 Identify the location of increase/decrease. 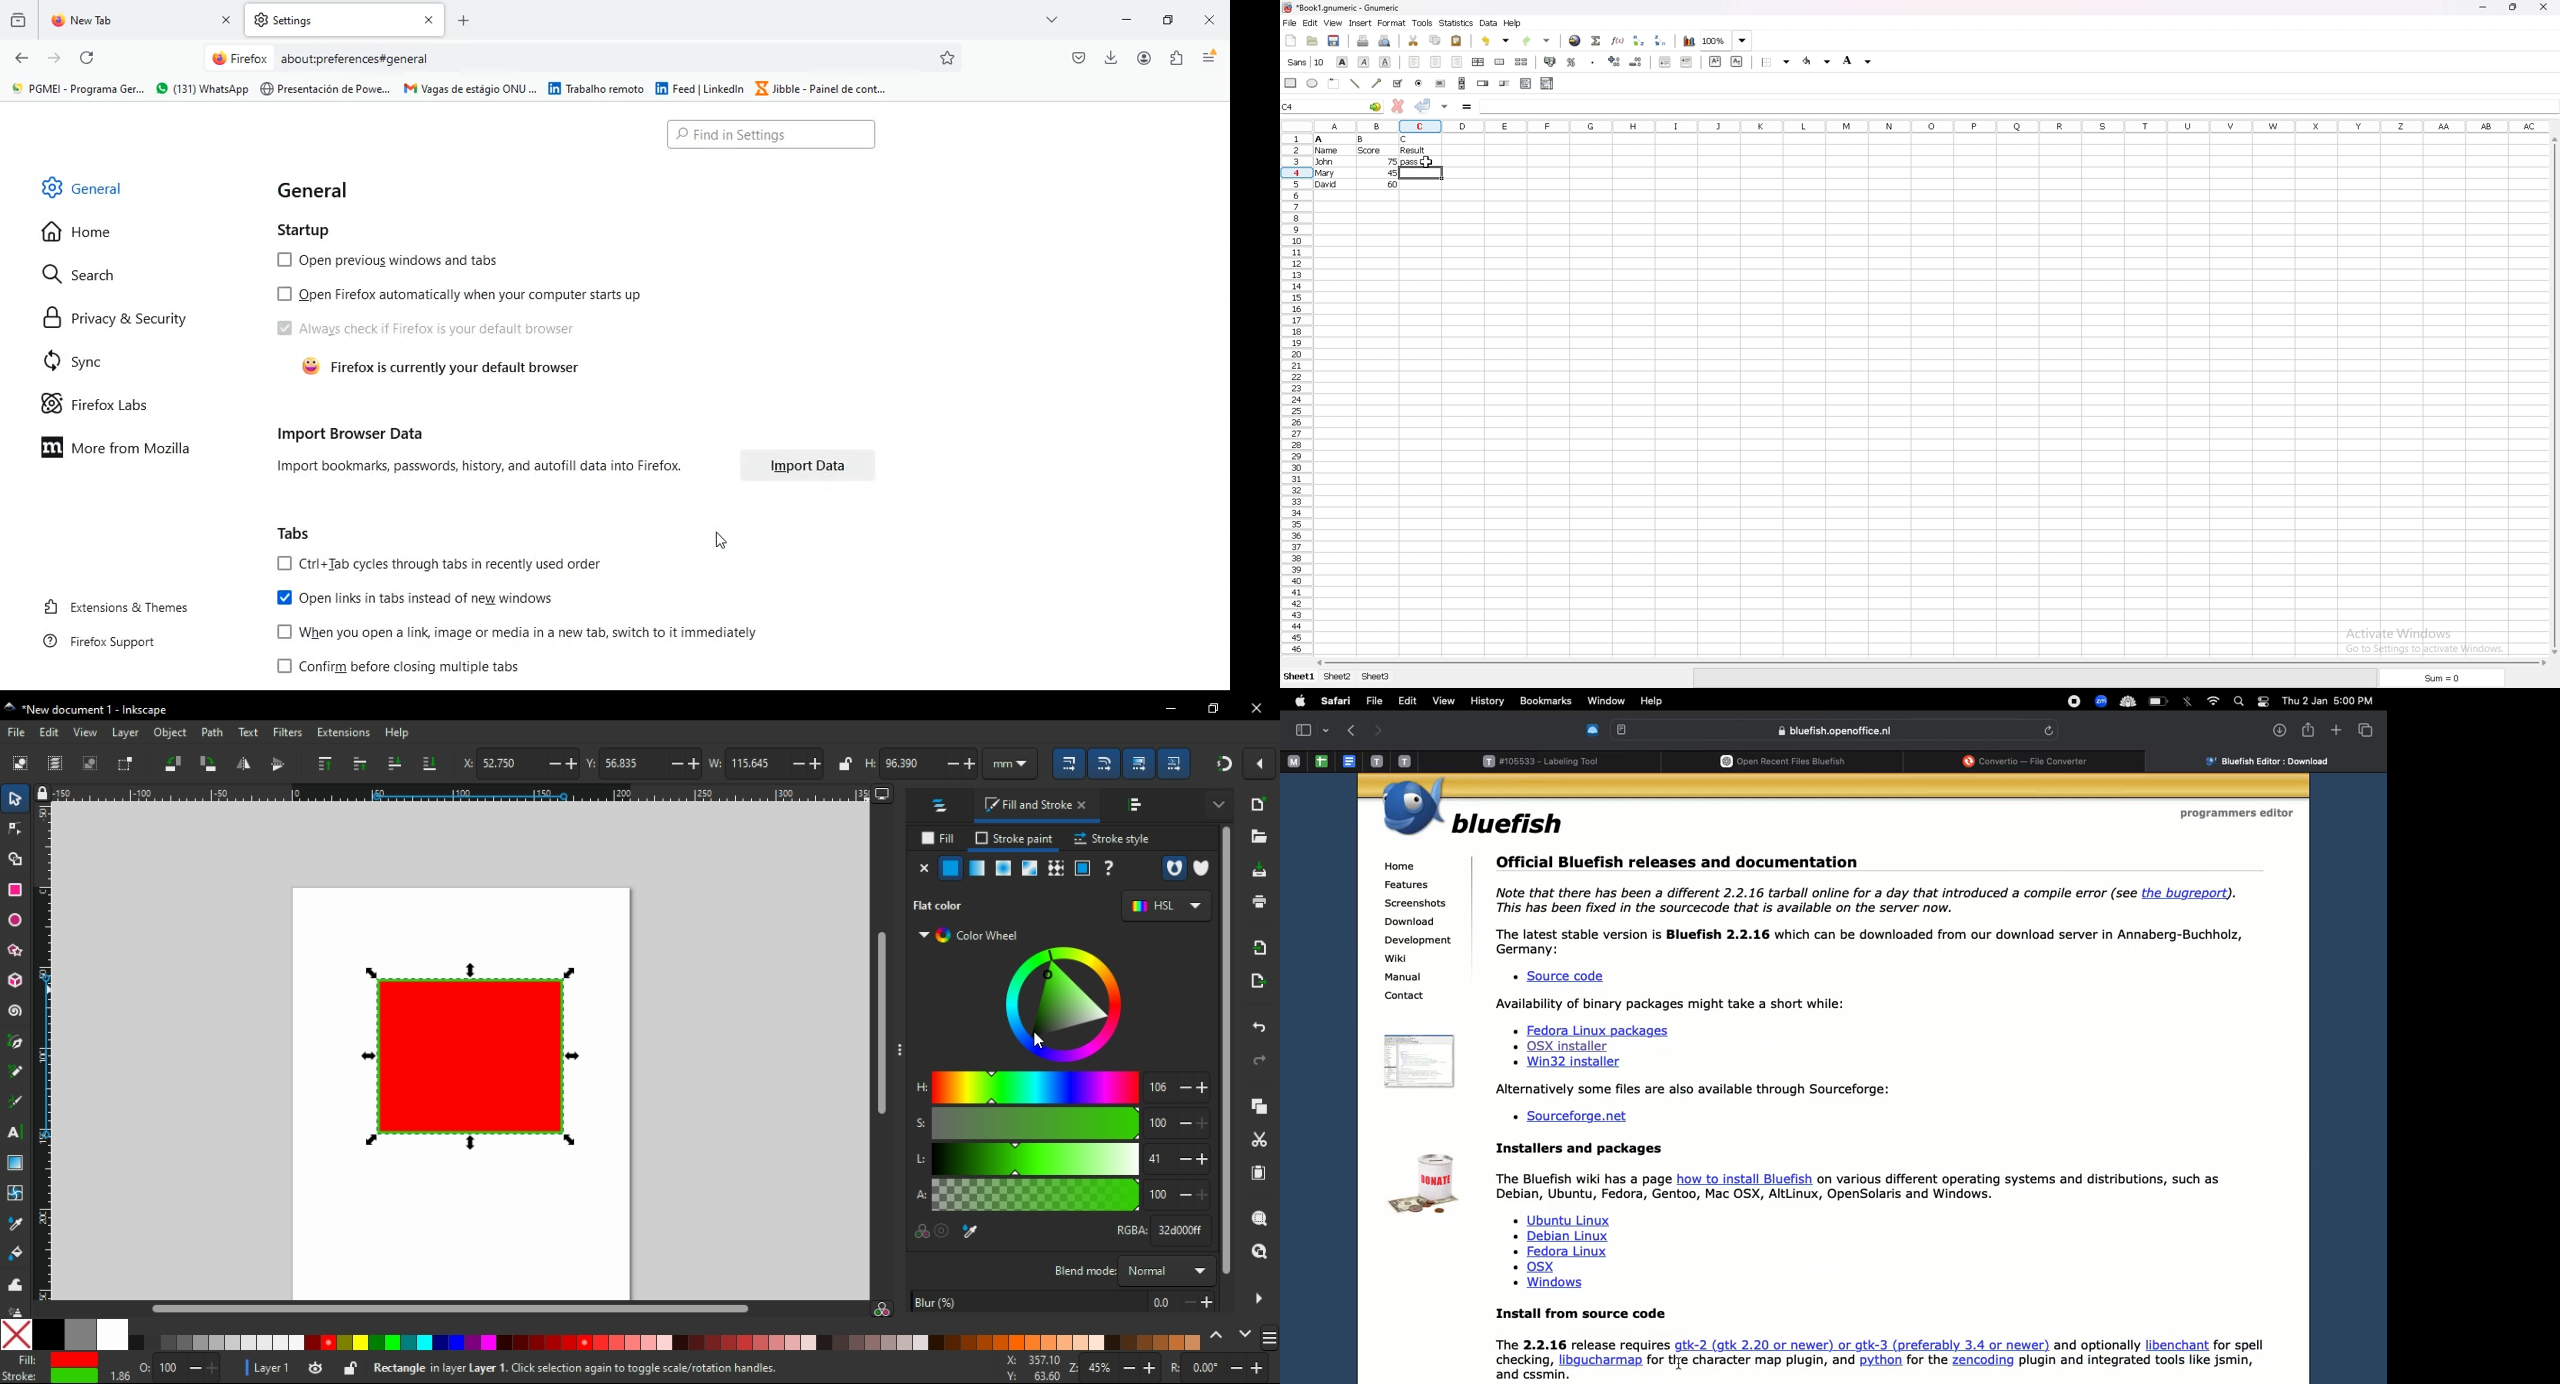
(1194, 1088).